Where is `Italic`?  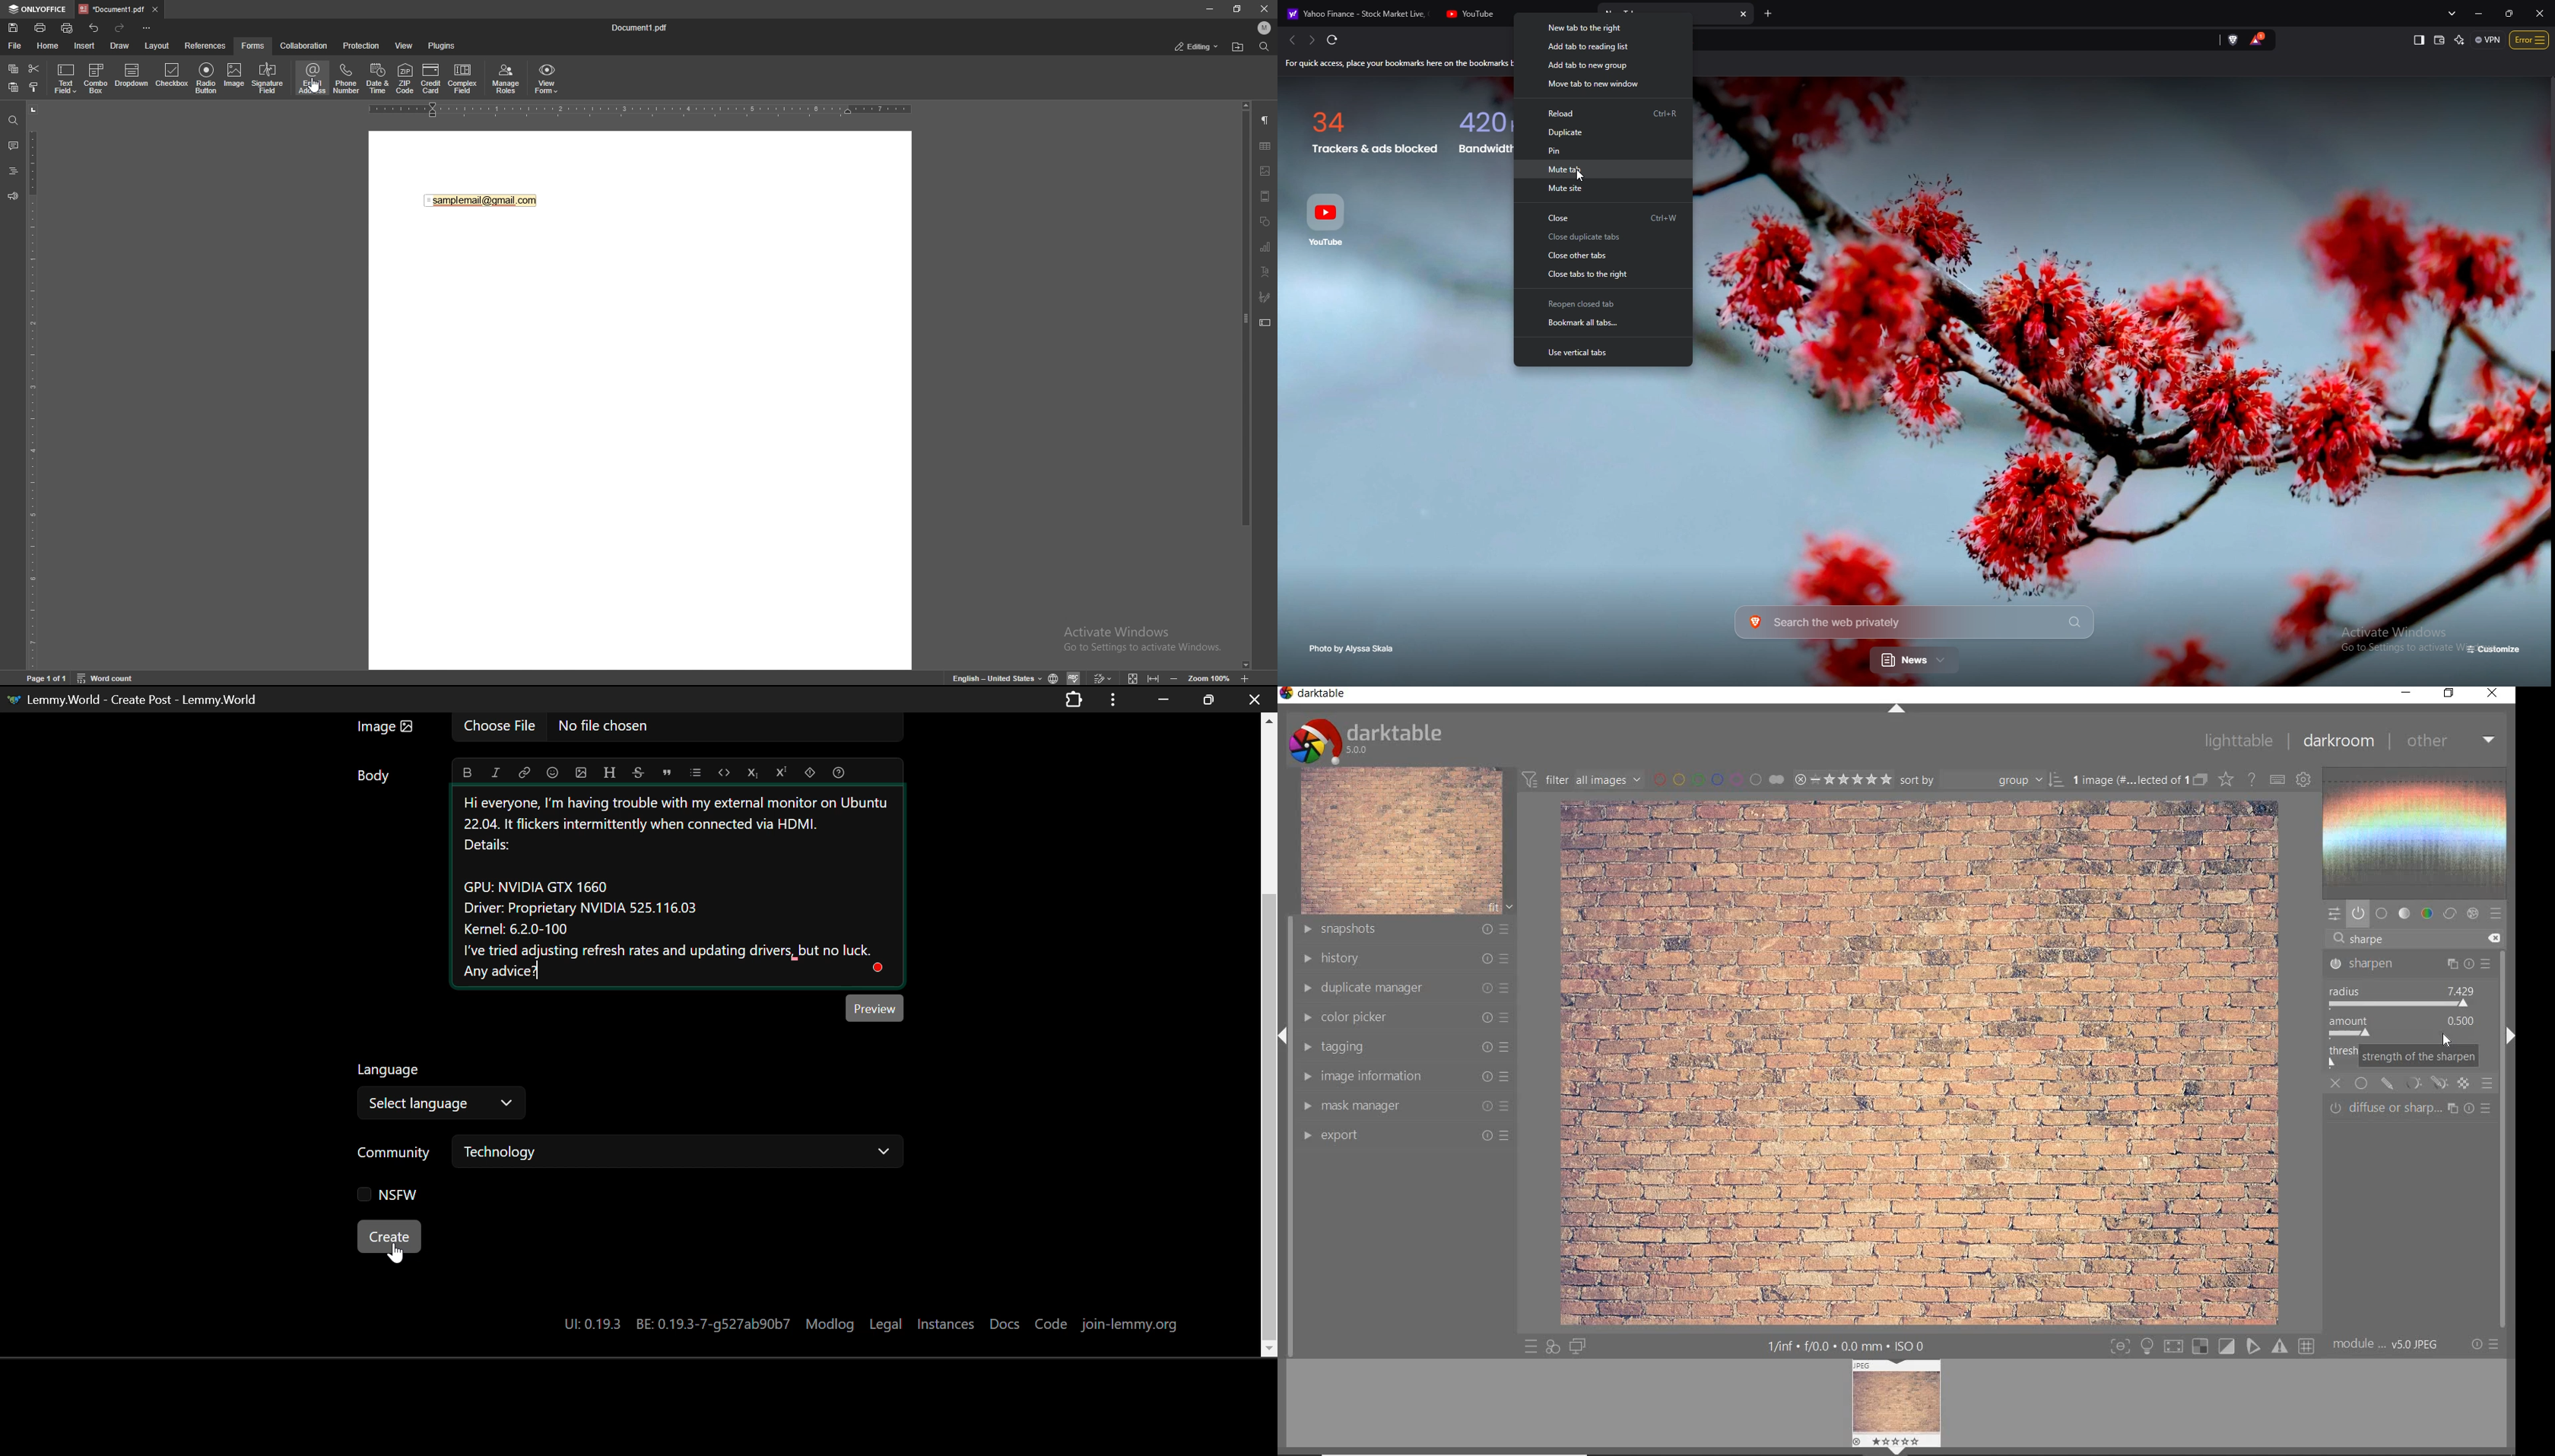 Italic is located at coordinates (495, 772).